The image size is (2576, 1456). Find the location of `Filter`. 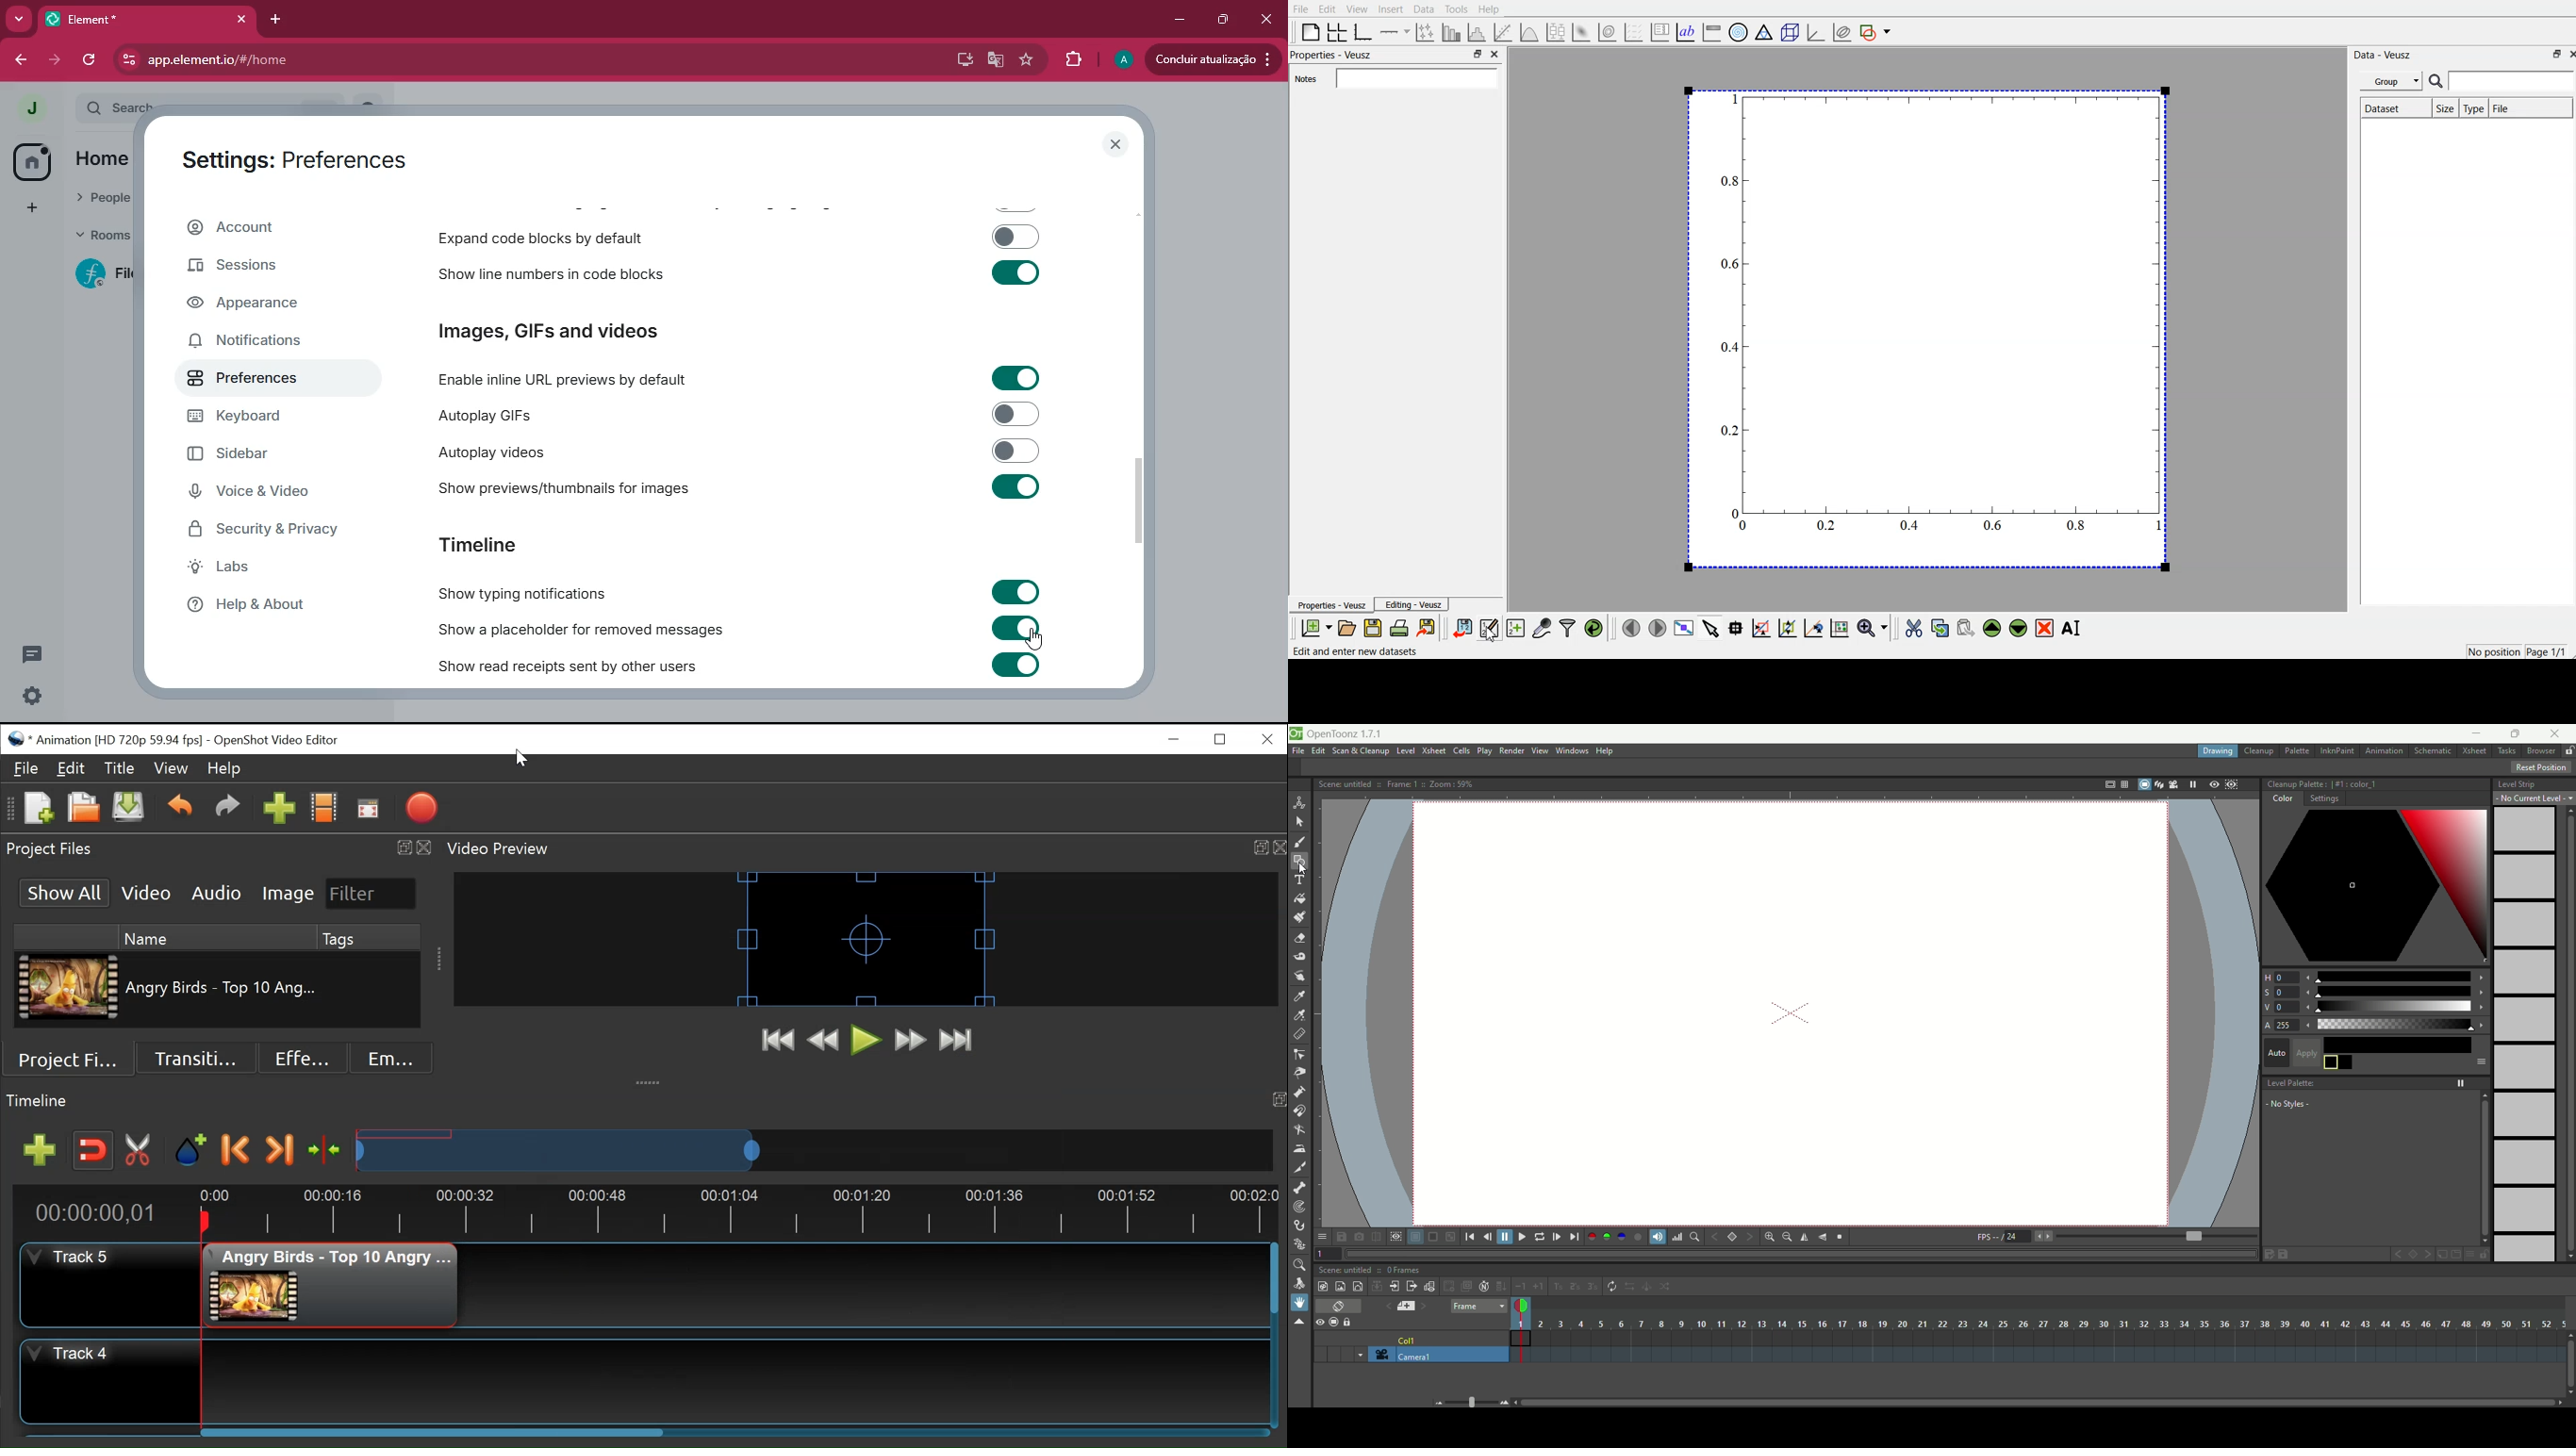

Filter is located at coordinates (369, 893).